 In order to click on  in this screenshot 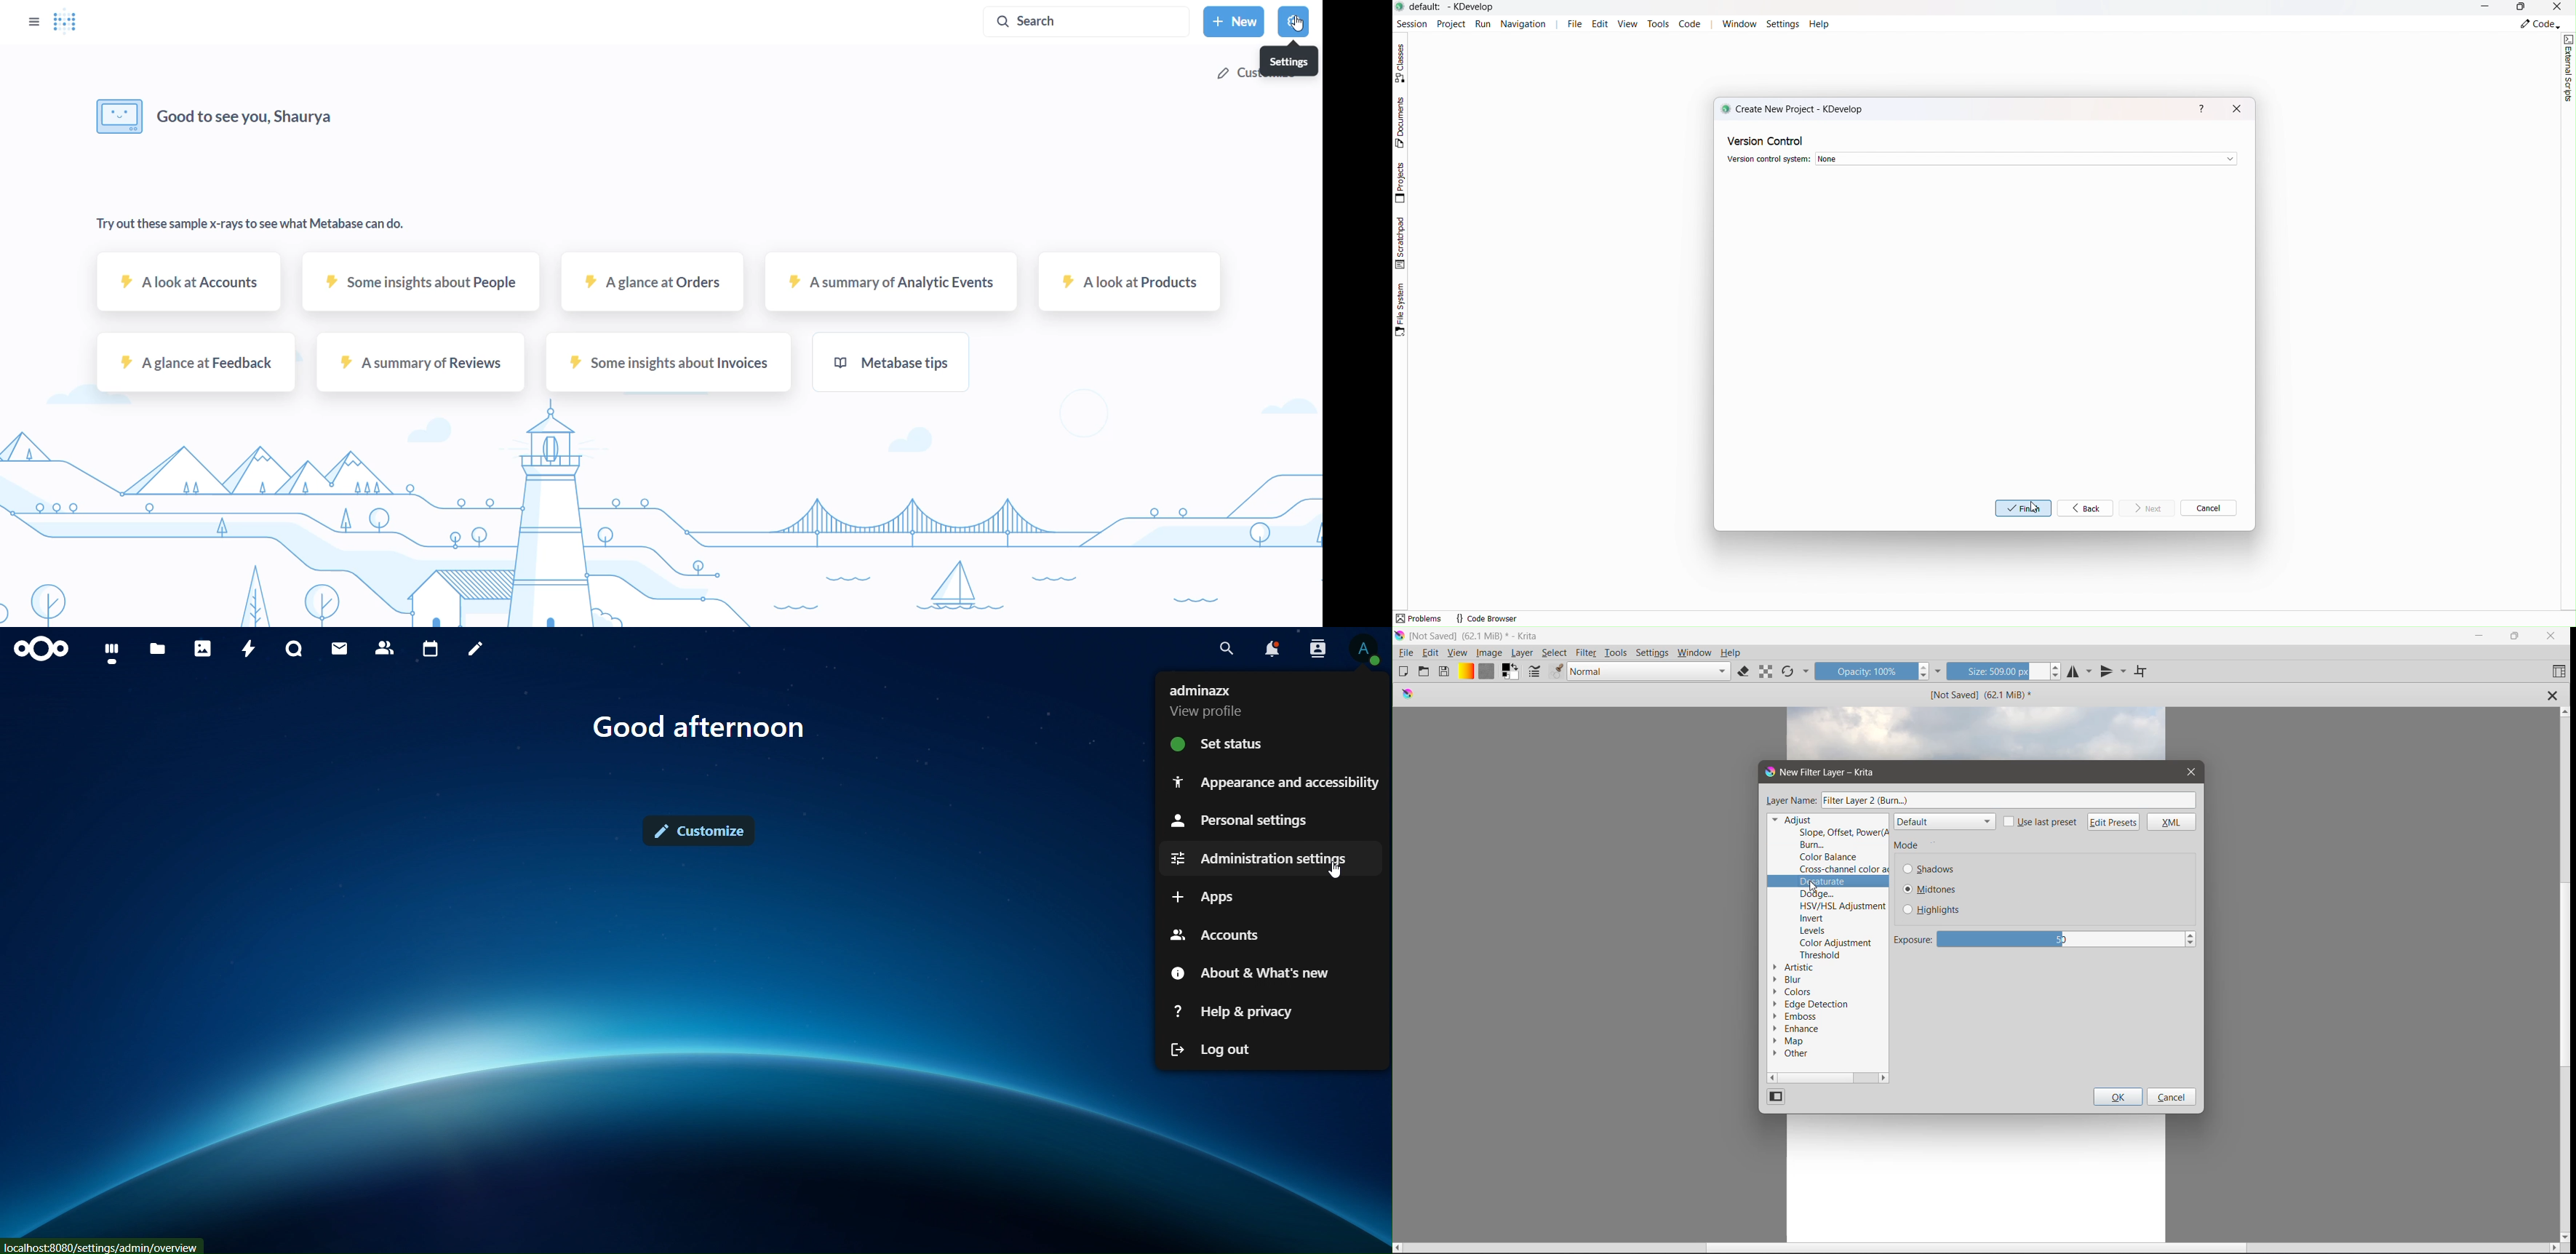, I will do `click(2193, 772)`.